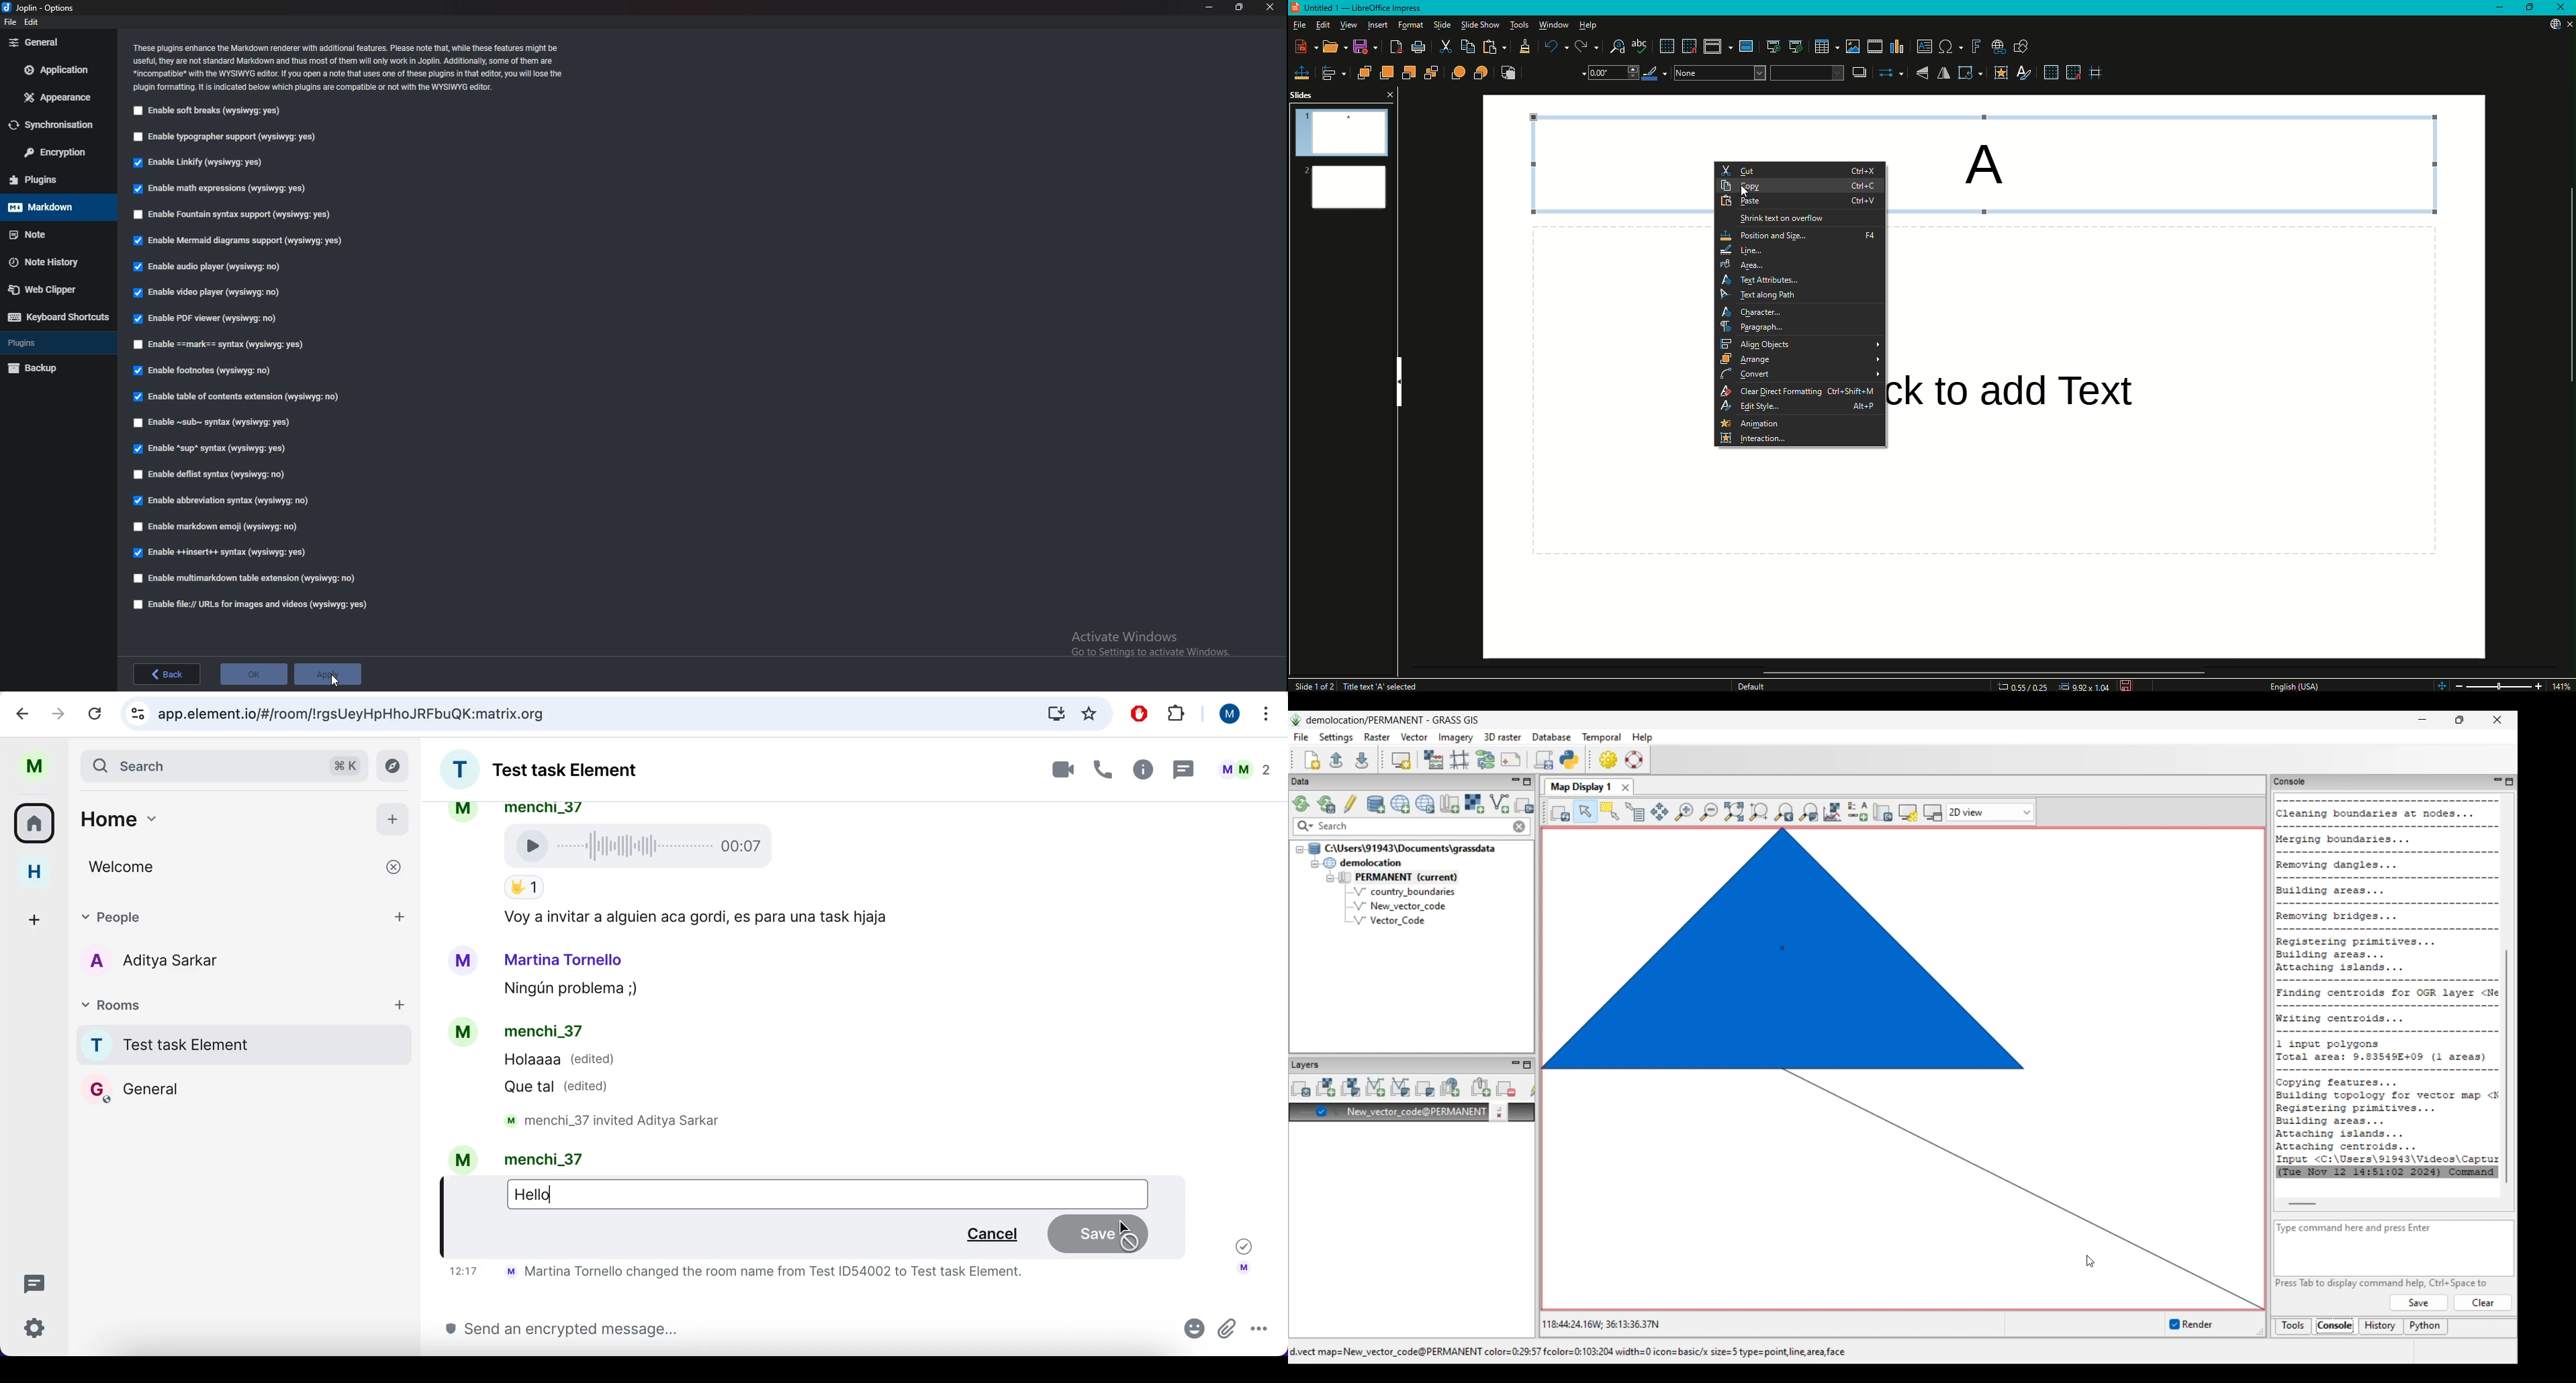 Image resolution: width=2576 pixels, height=1400 pixels. I want to click on chat room 2, so click(190, 1091).